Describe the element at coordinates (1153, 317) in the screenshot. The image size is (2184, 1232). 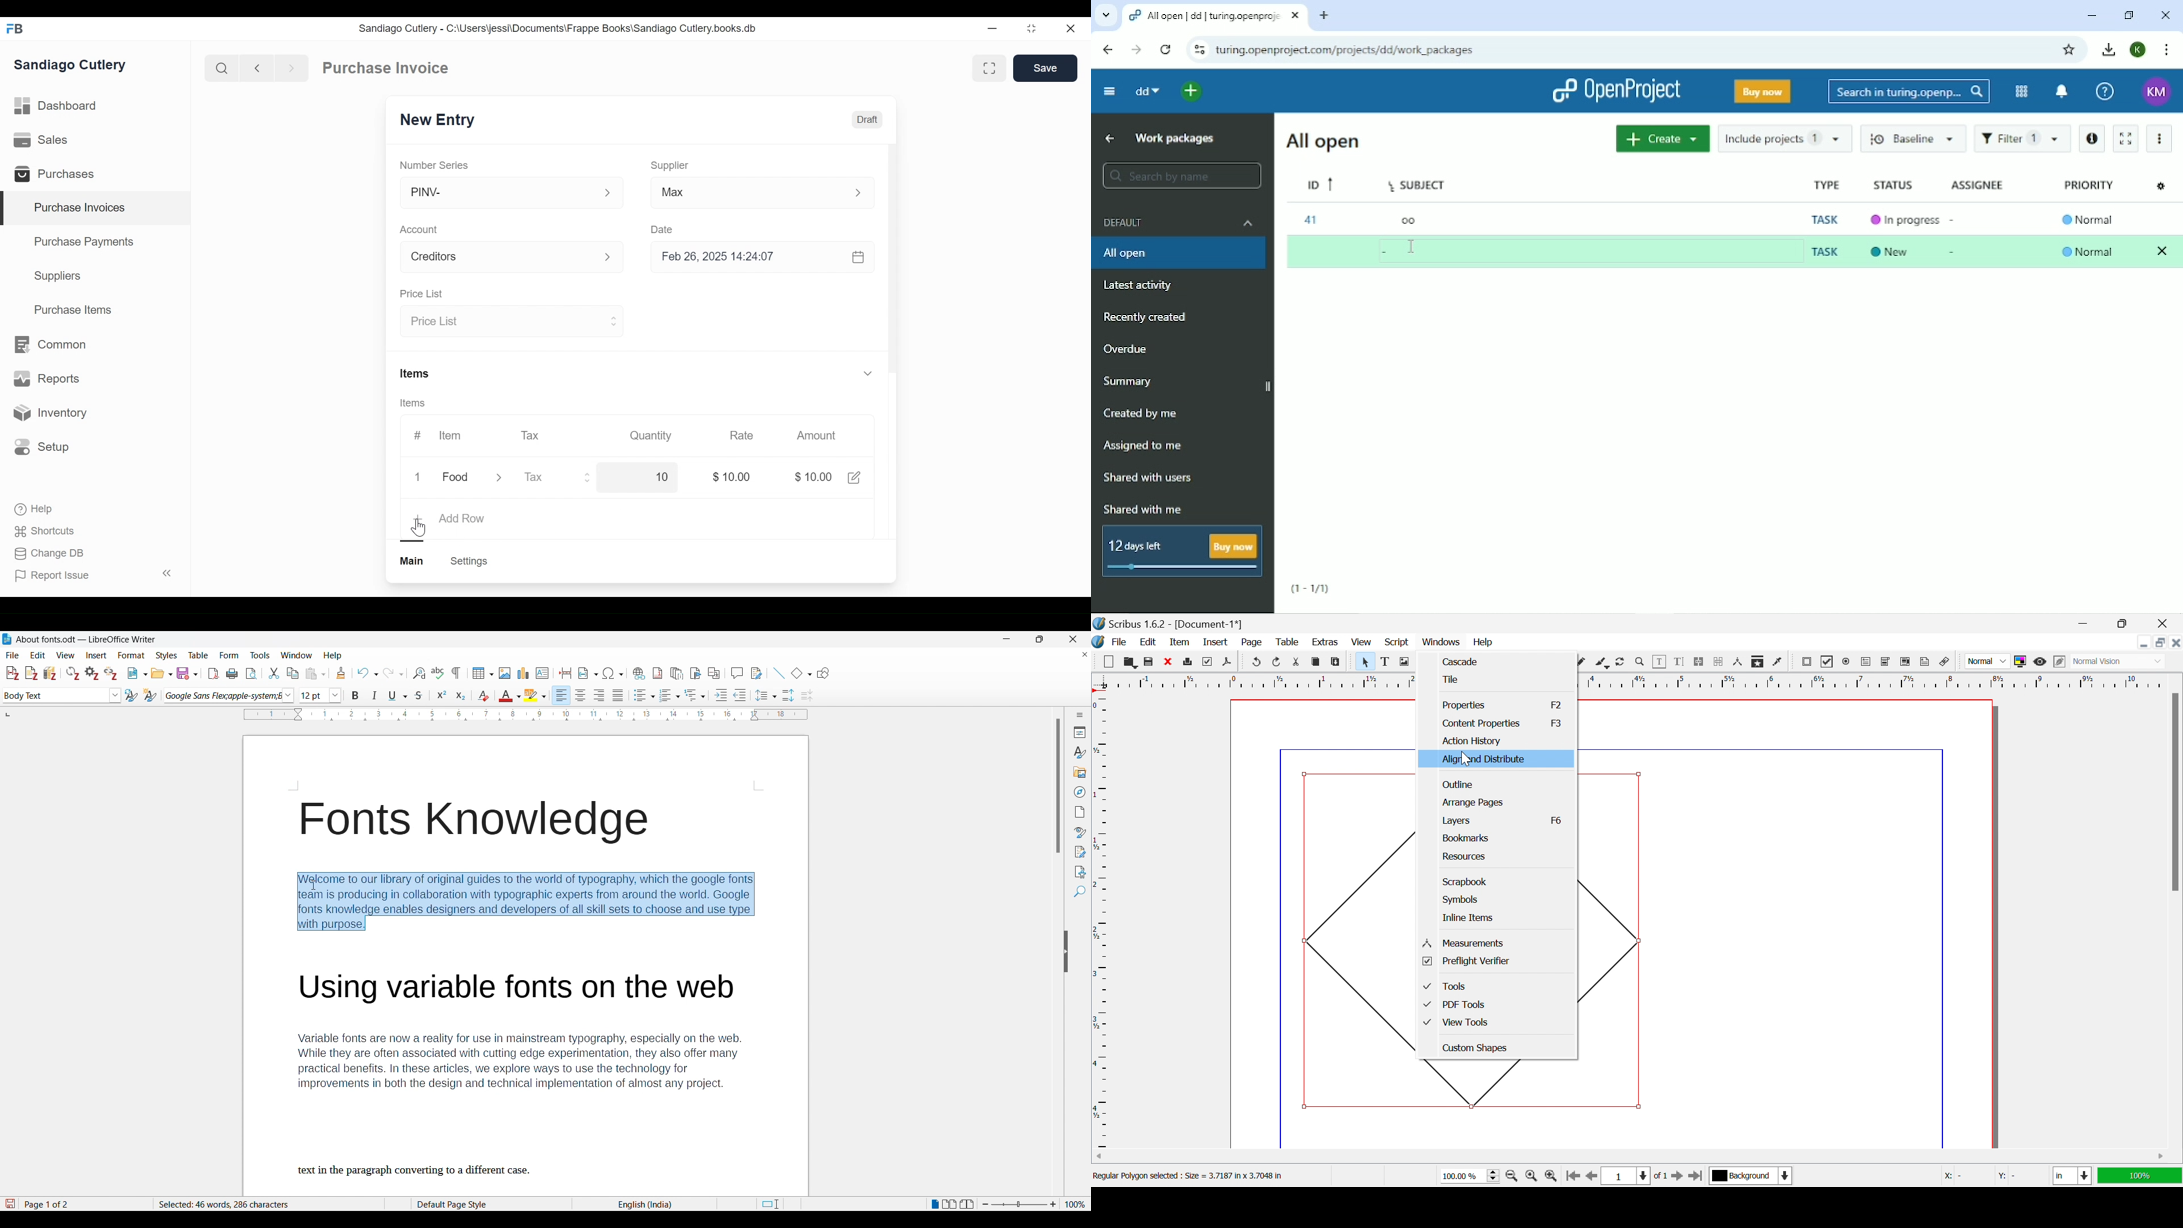
I see `Recently created` at that location.